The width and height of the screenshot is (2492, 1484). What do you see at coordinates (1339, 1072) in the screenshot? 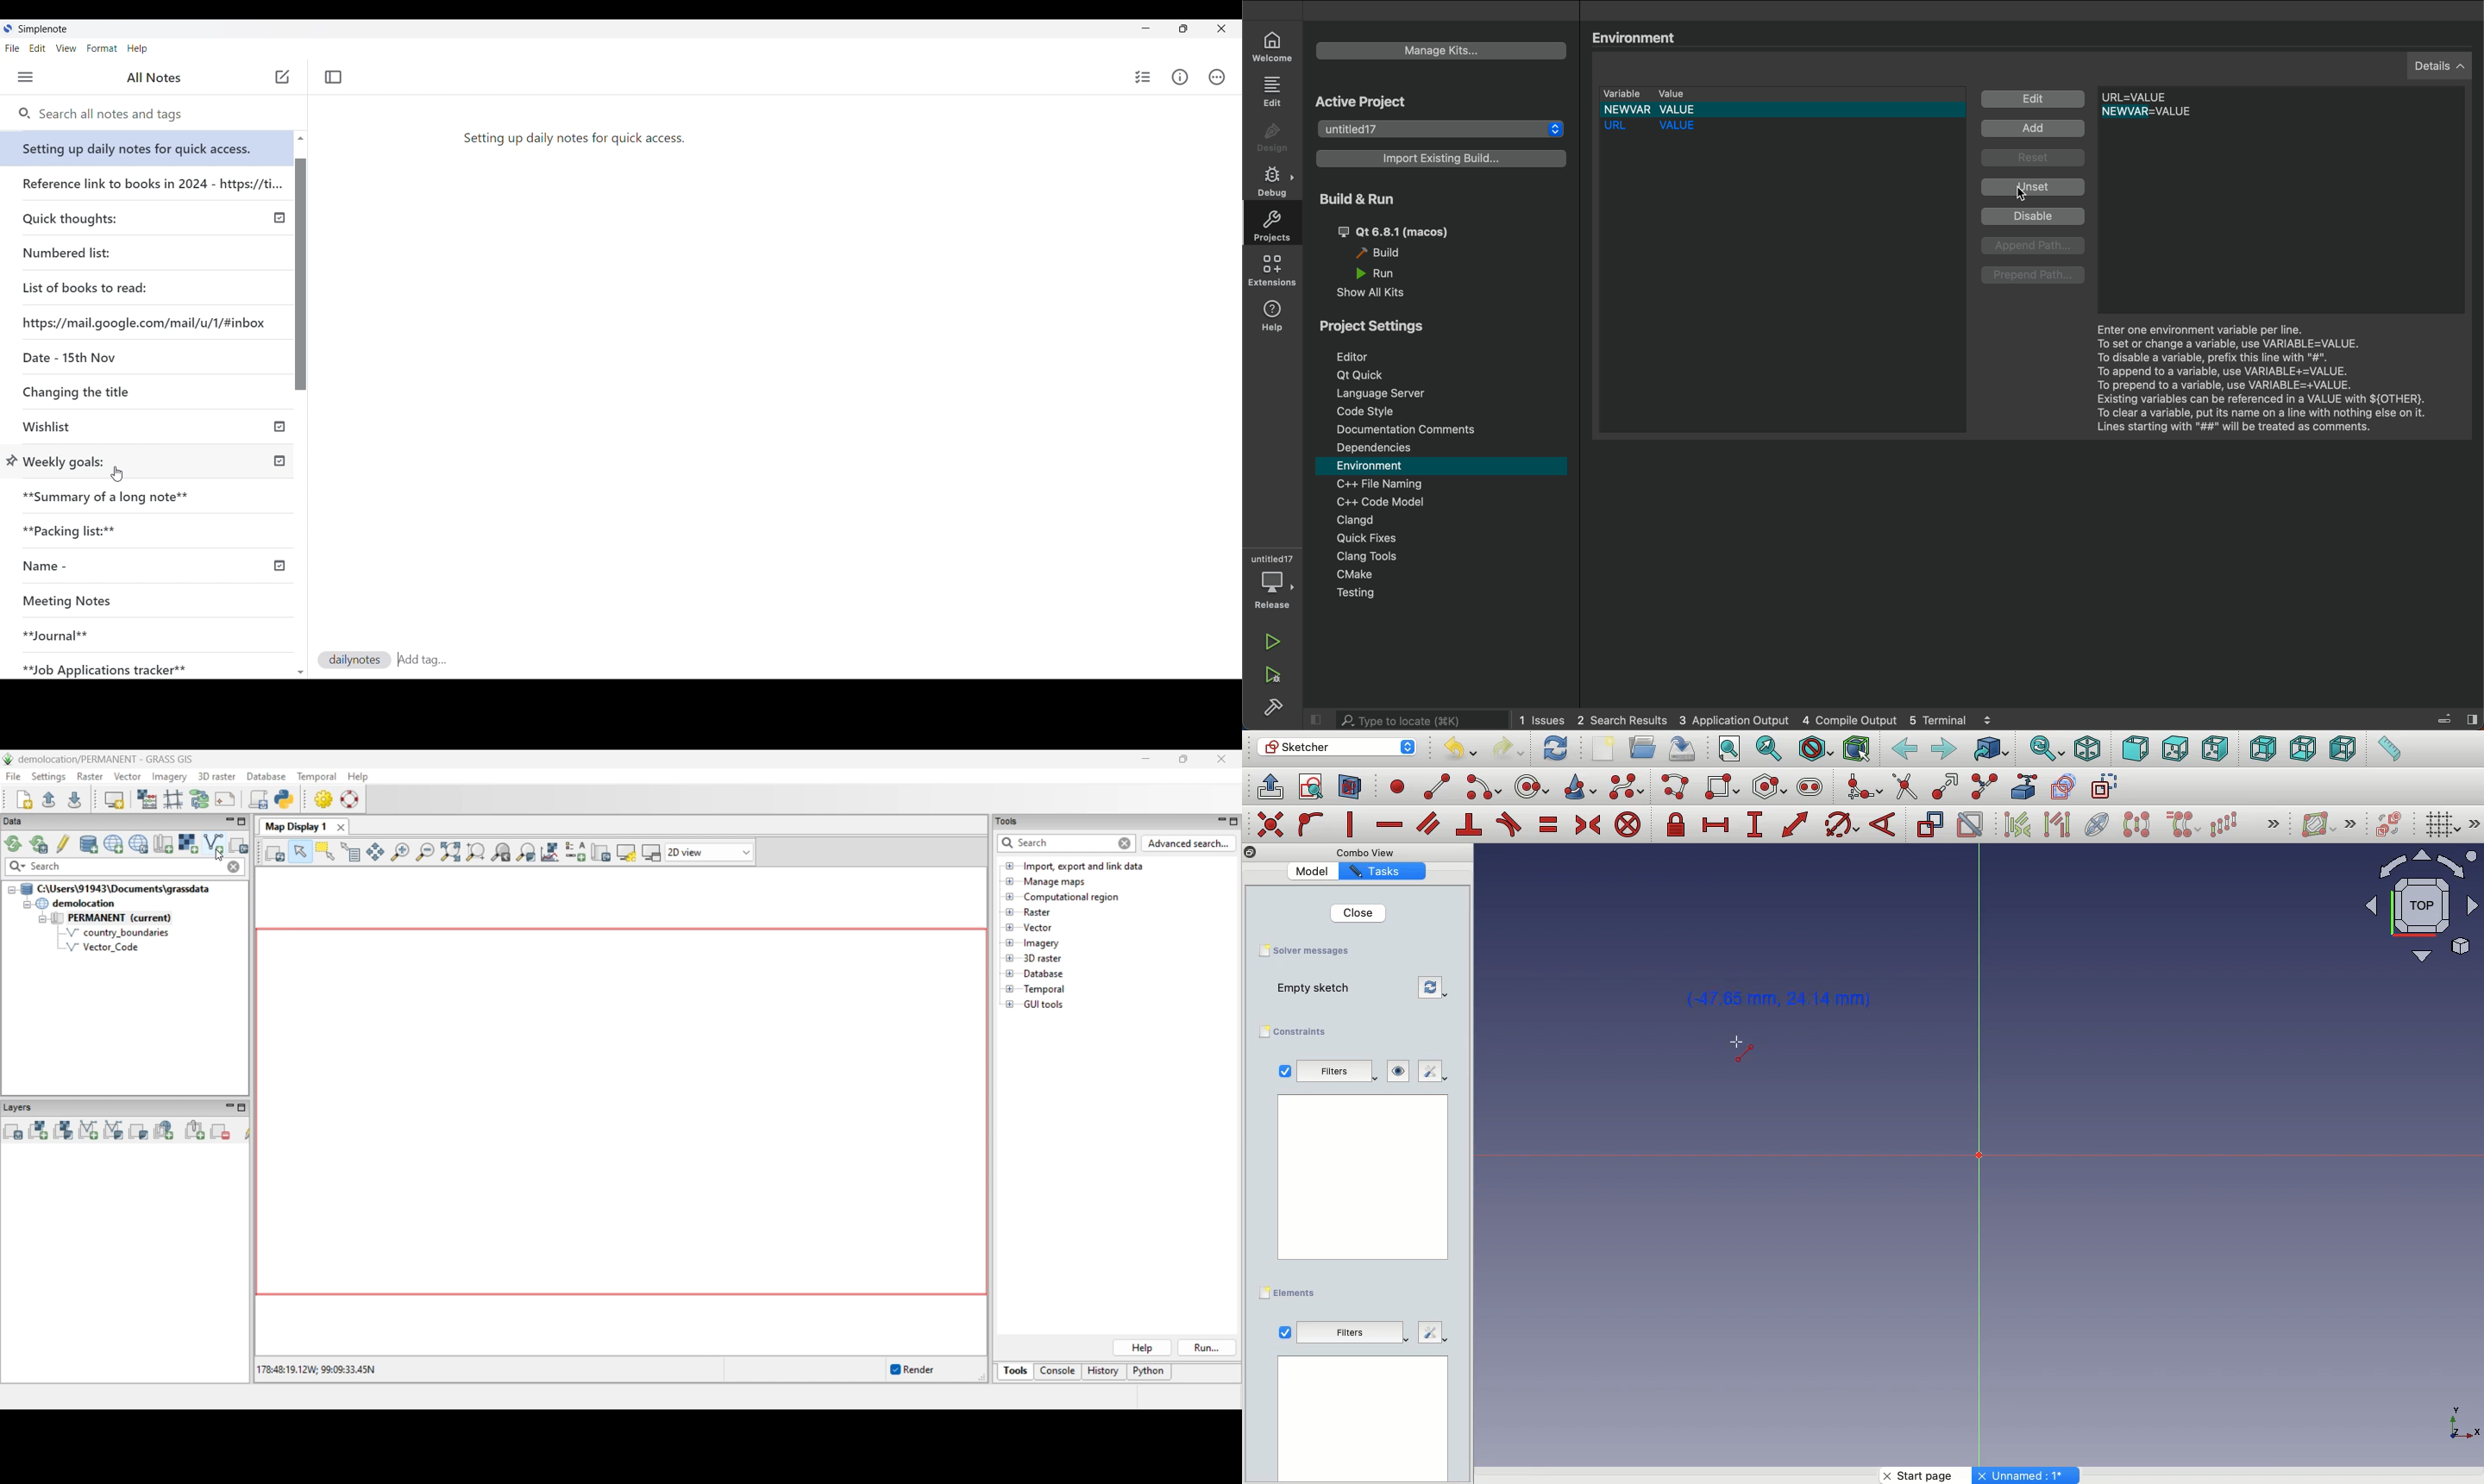
I see `Filters` at bounding box center [1339, 1072].